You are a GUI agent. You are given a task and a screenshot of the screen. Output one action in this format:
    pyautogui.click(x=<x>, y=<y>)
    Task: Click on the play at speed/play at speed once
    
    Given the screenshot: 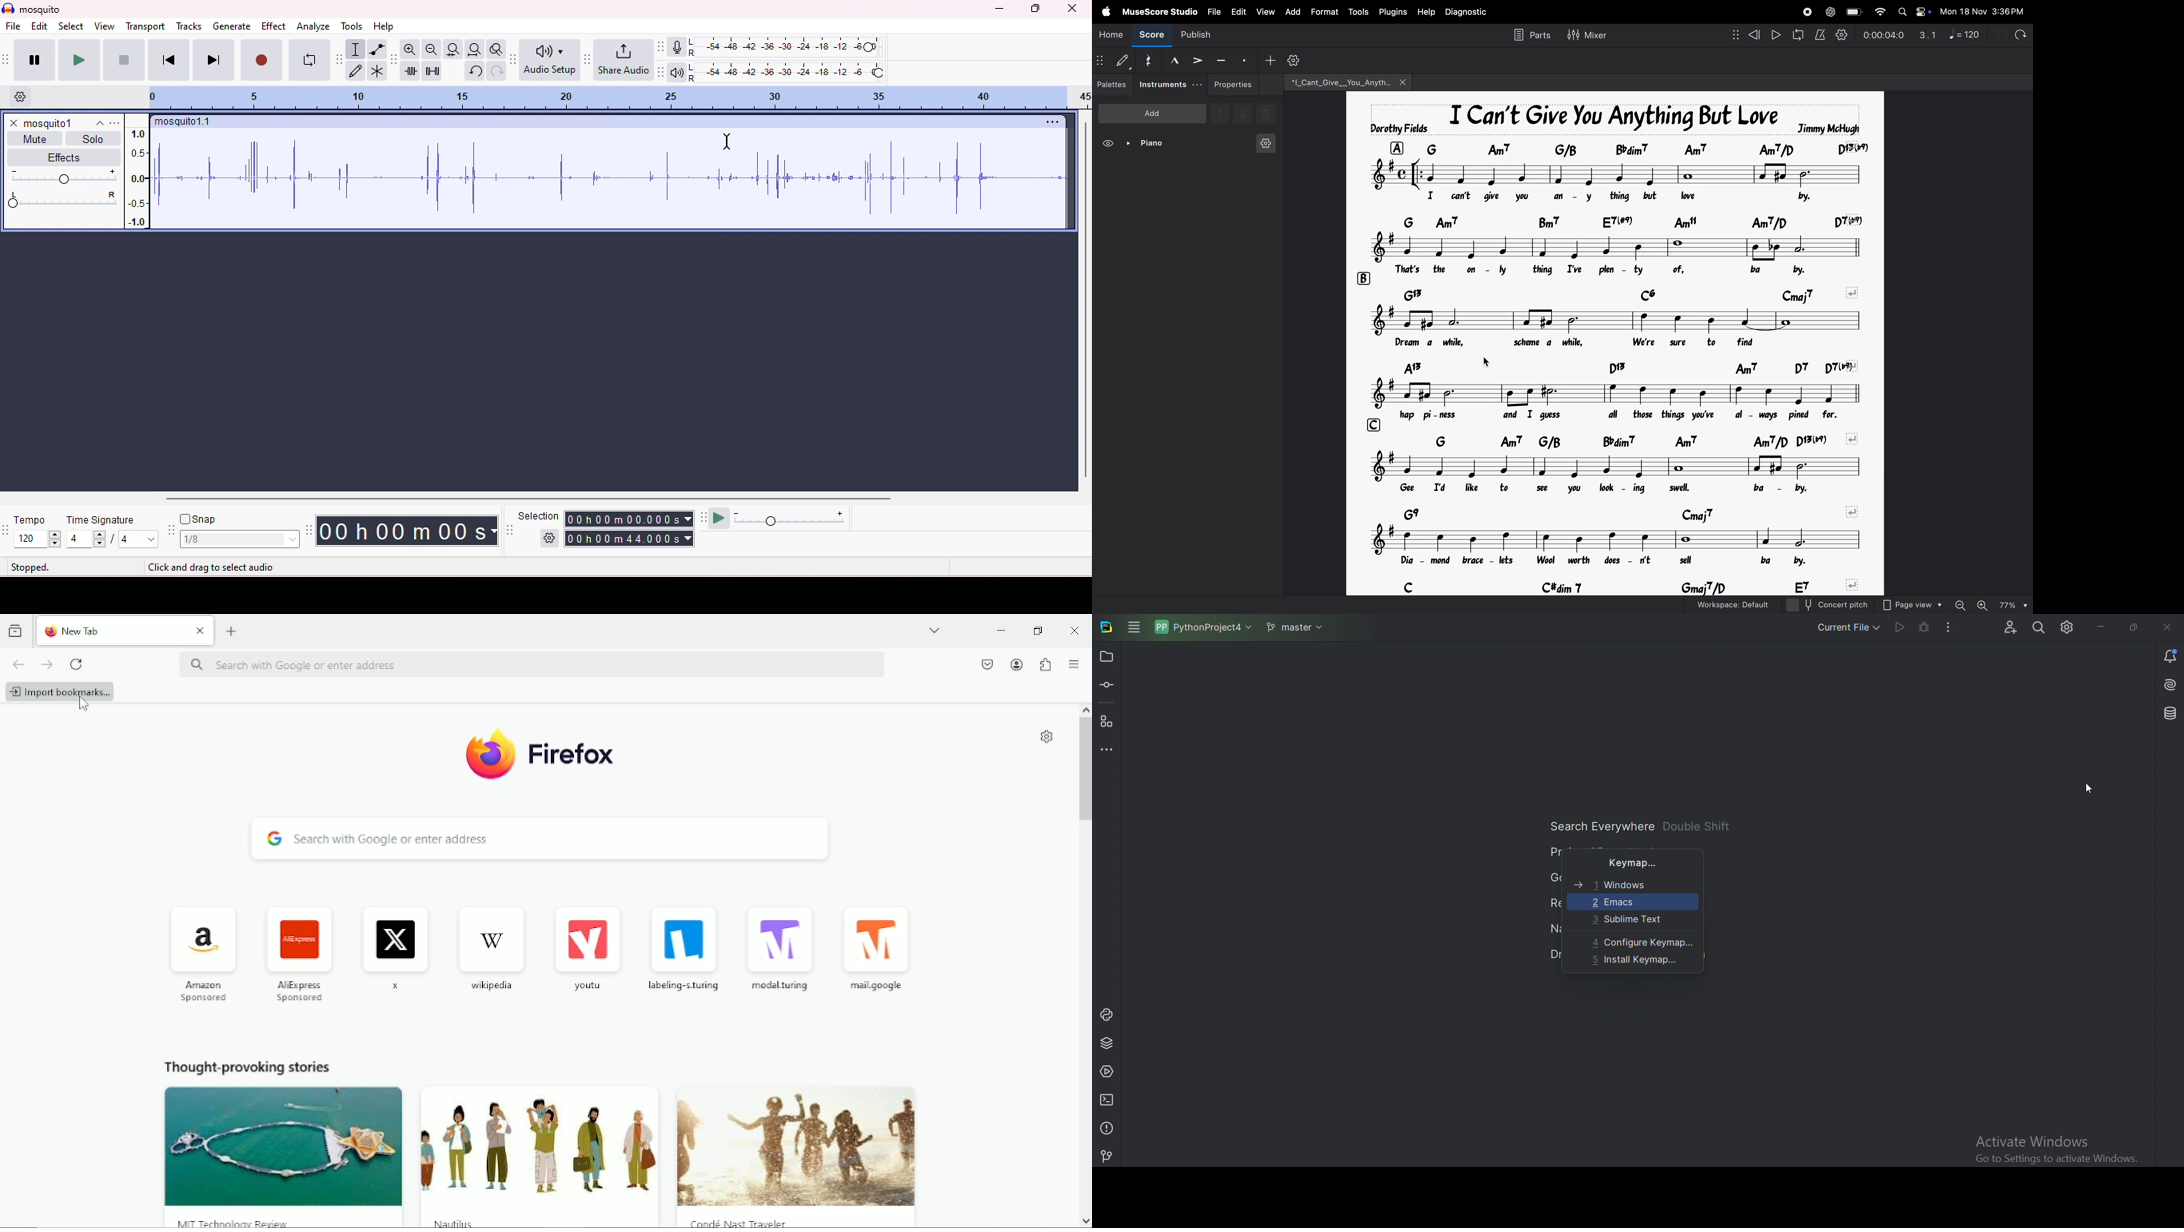 What is the action you would take?
    pyautogui.click(x=719, y=516)
    